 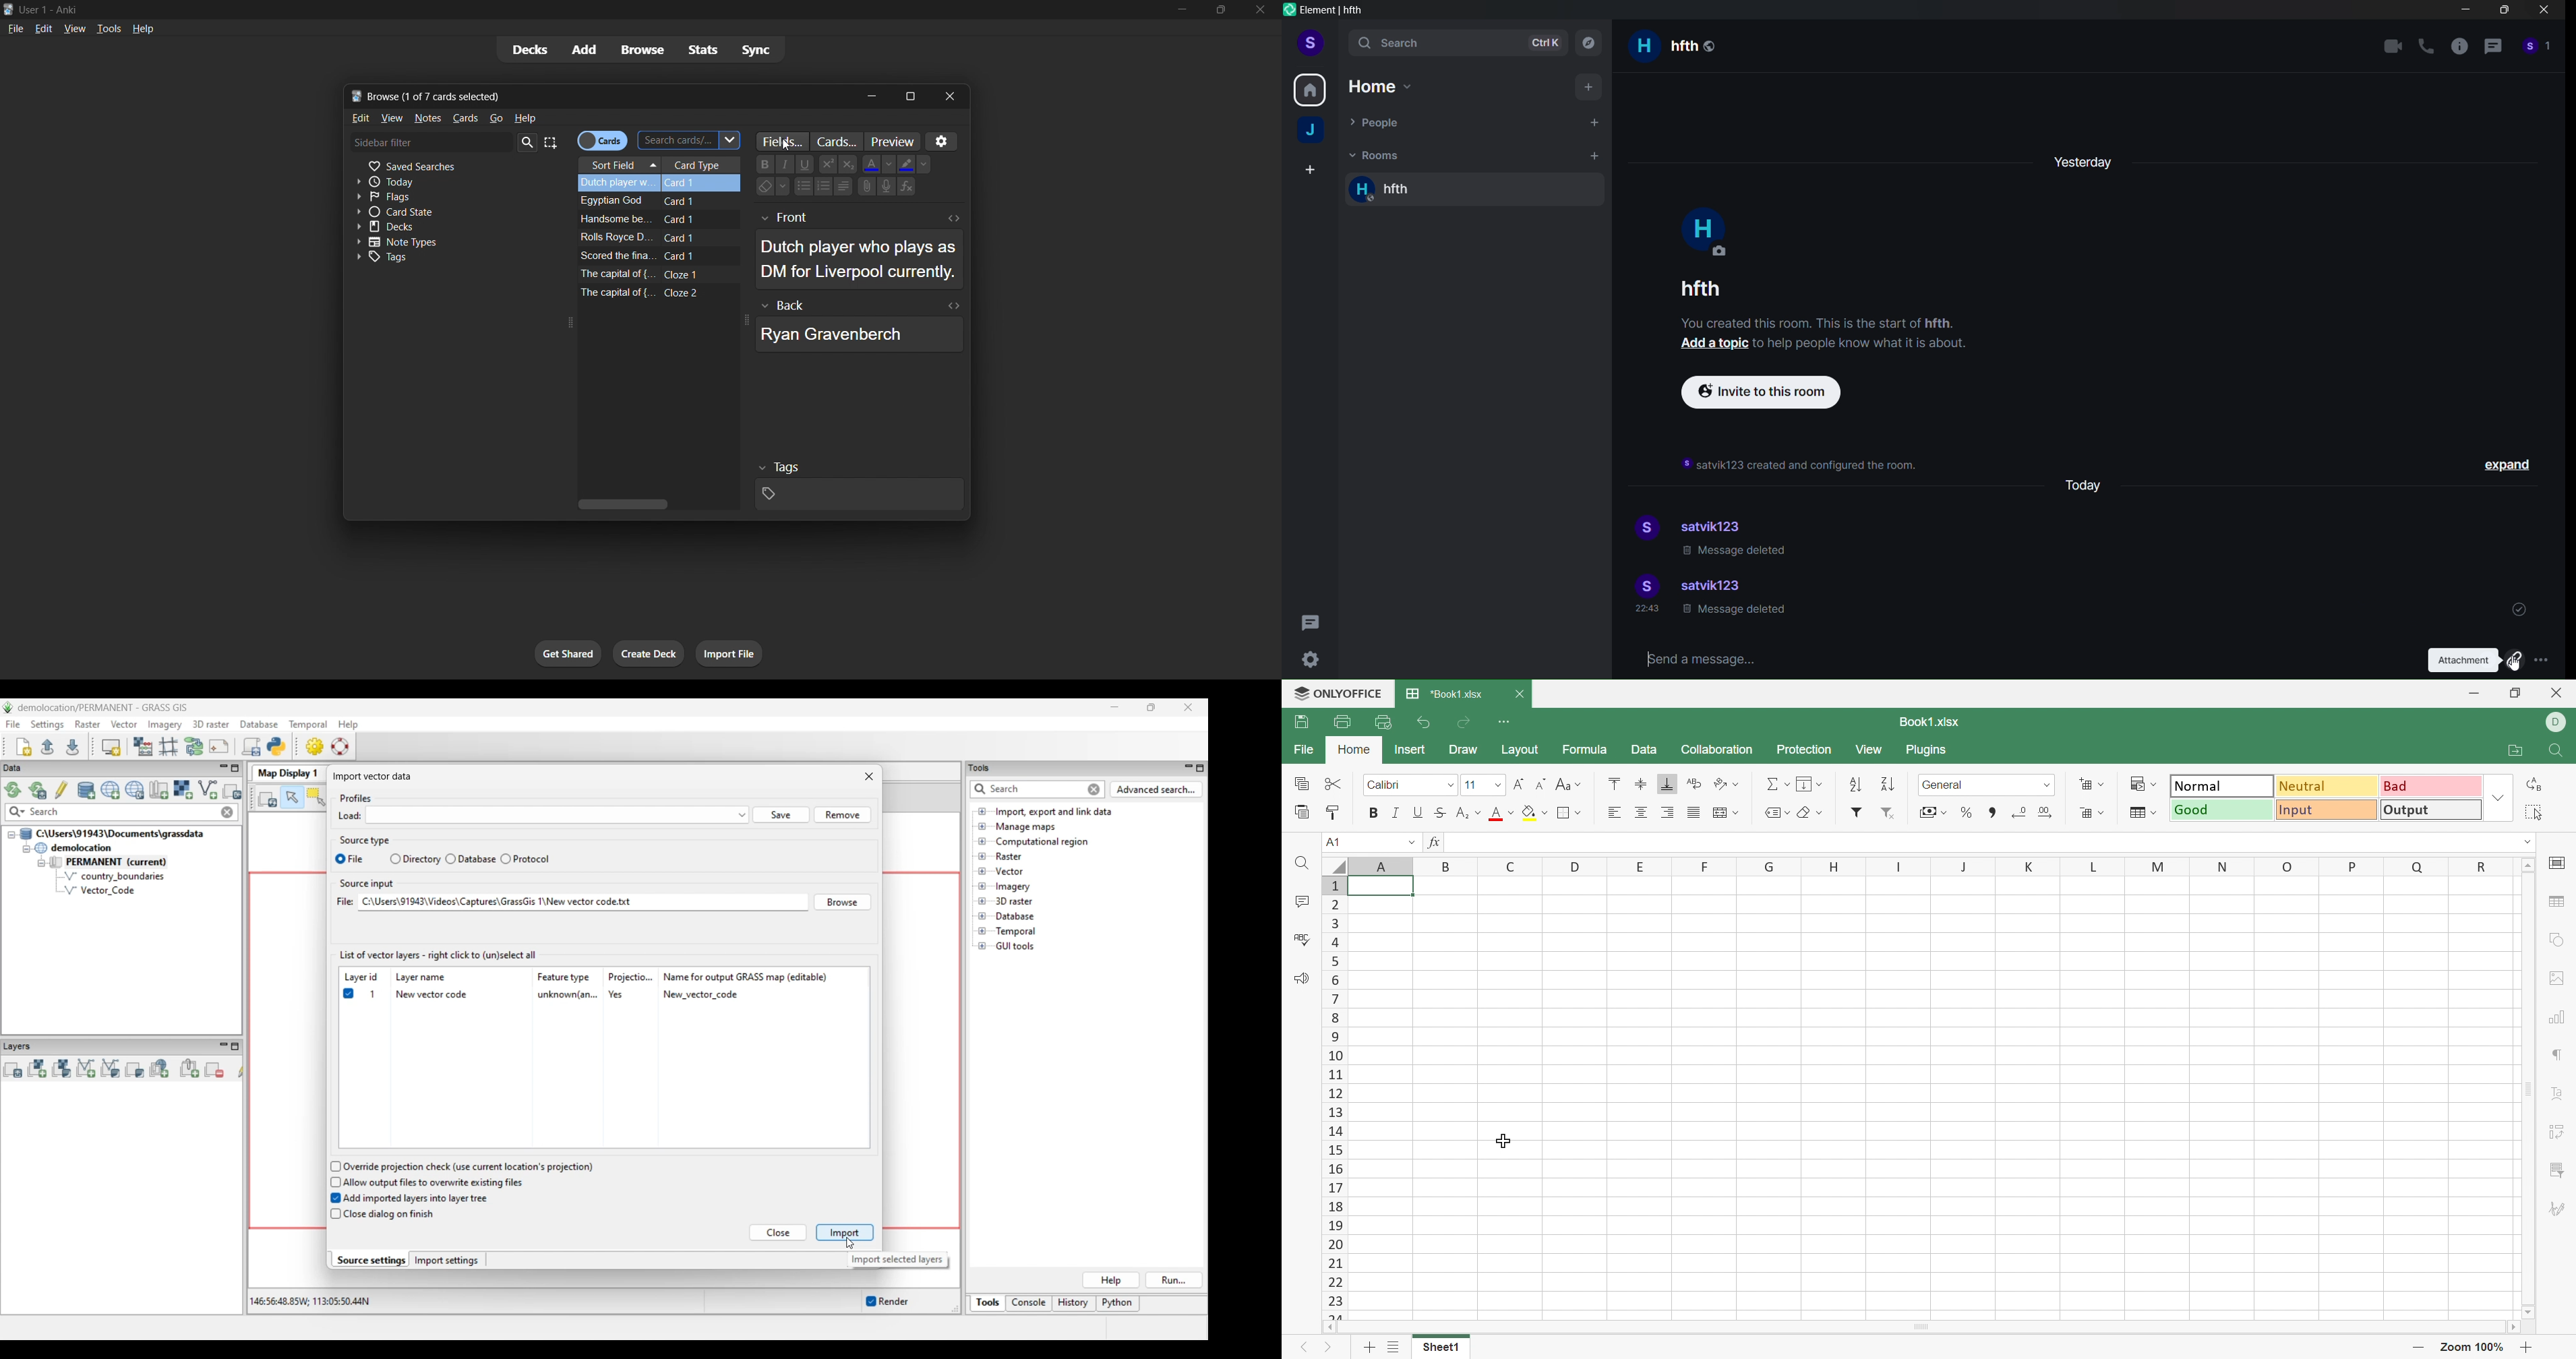 What do you see at coordinates (1718, 783) in the screenshot?
I see `Orientation` at bounding box center [1718, 783].